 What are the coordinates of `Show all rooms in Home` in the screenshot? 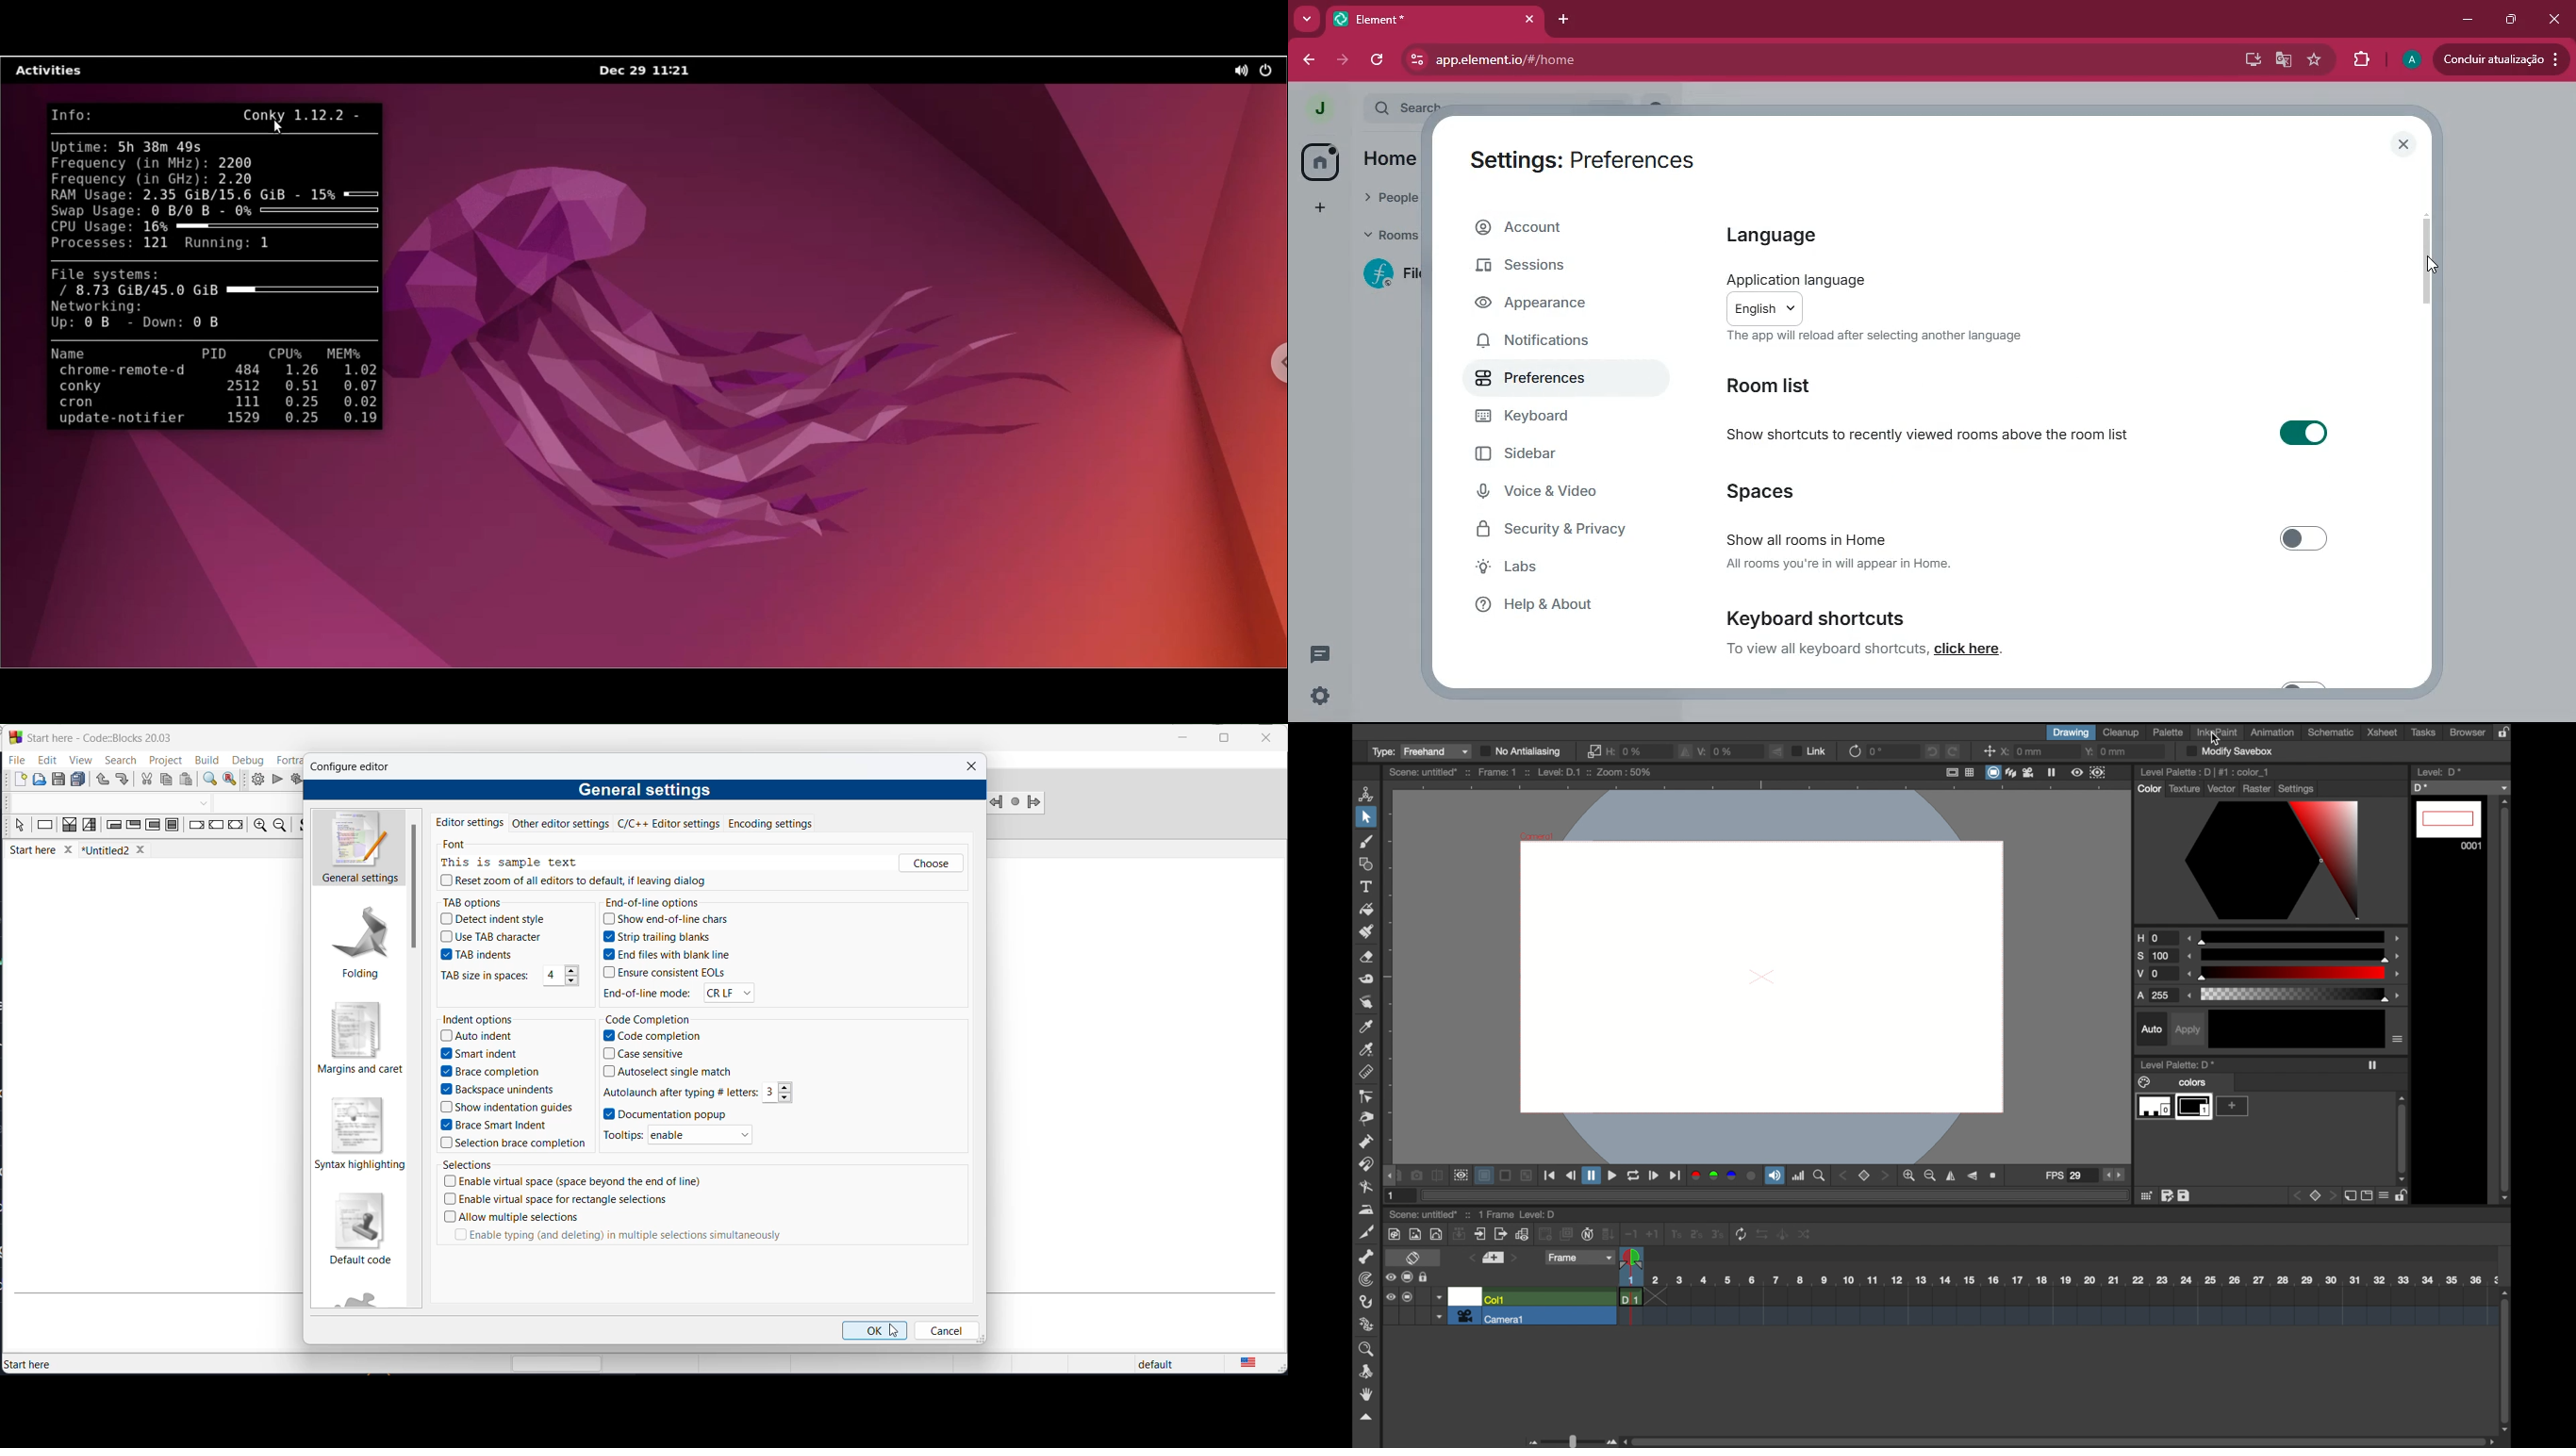 It's located at (2046, 539).